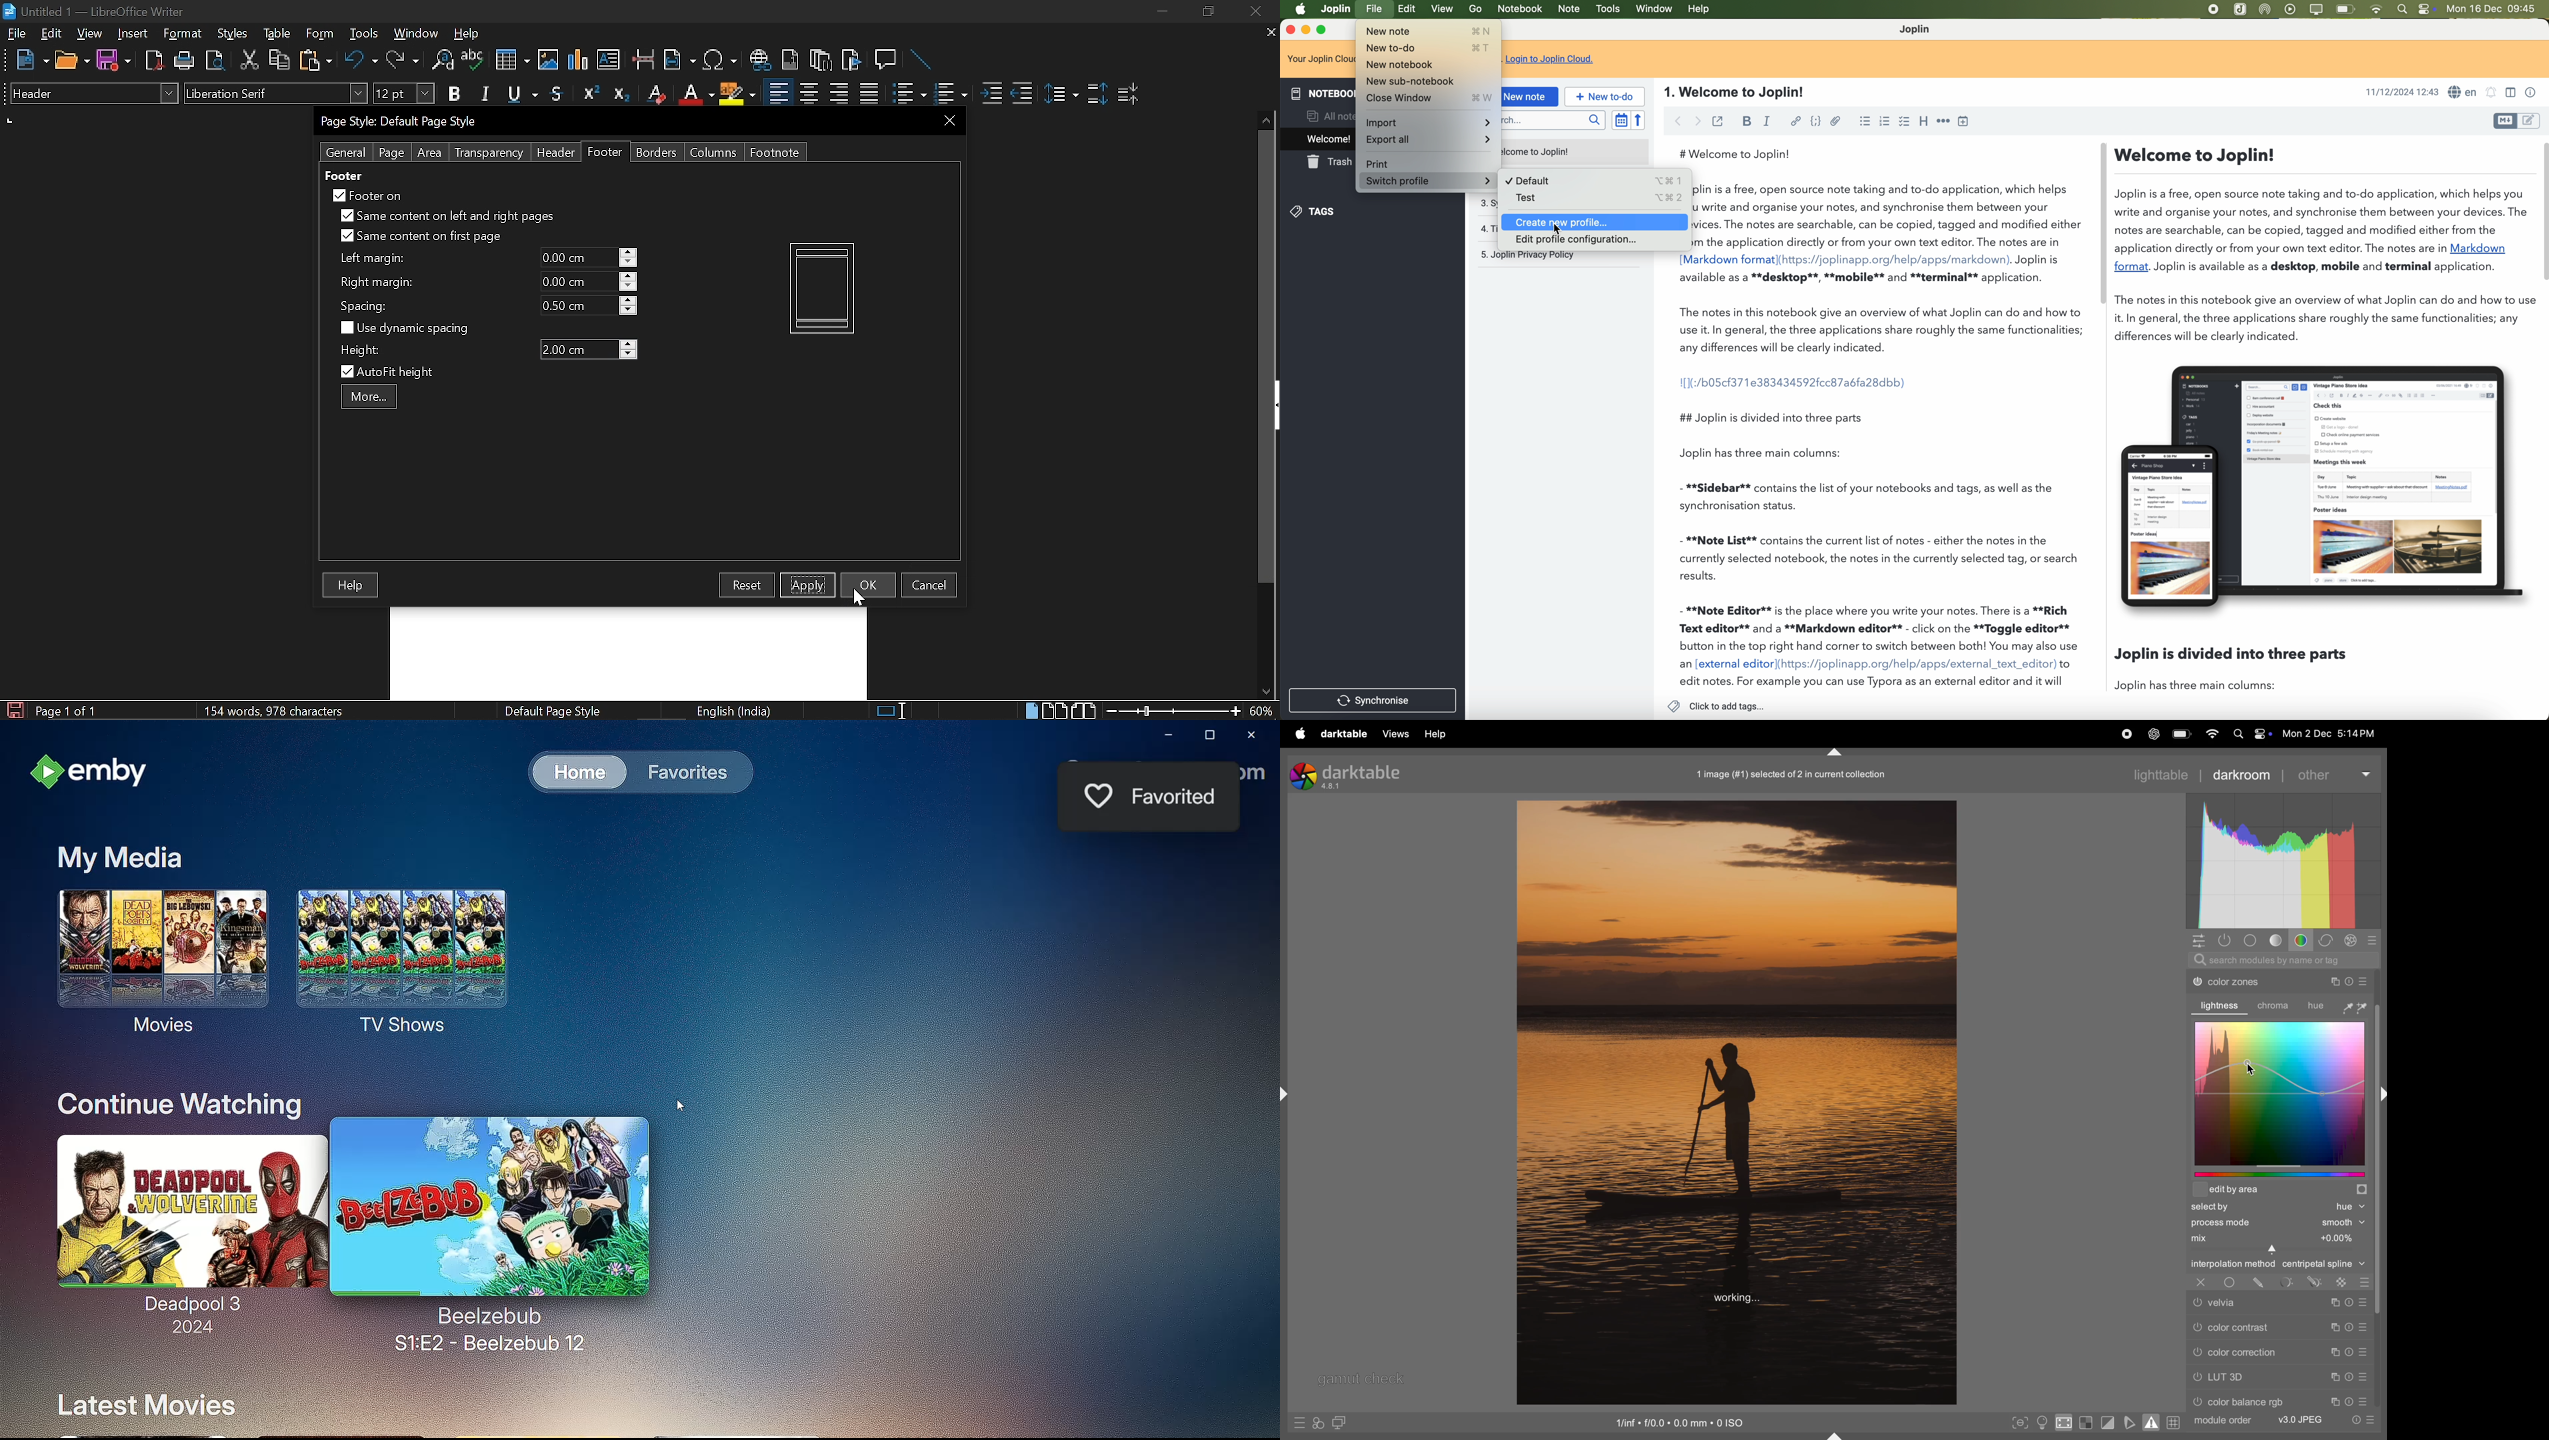 The height and width of the screenshot is (1456, 2576). Describe the element at coordinates (1031, 710) in the screenshot. I see `Single page view` at that location.